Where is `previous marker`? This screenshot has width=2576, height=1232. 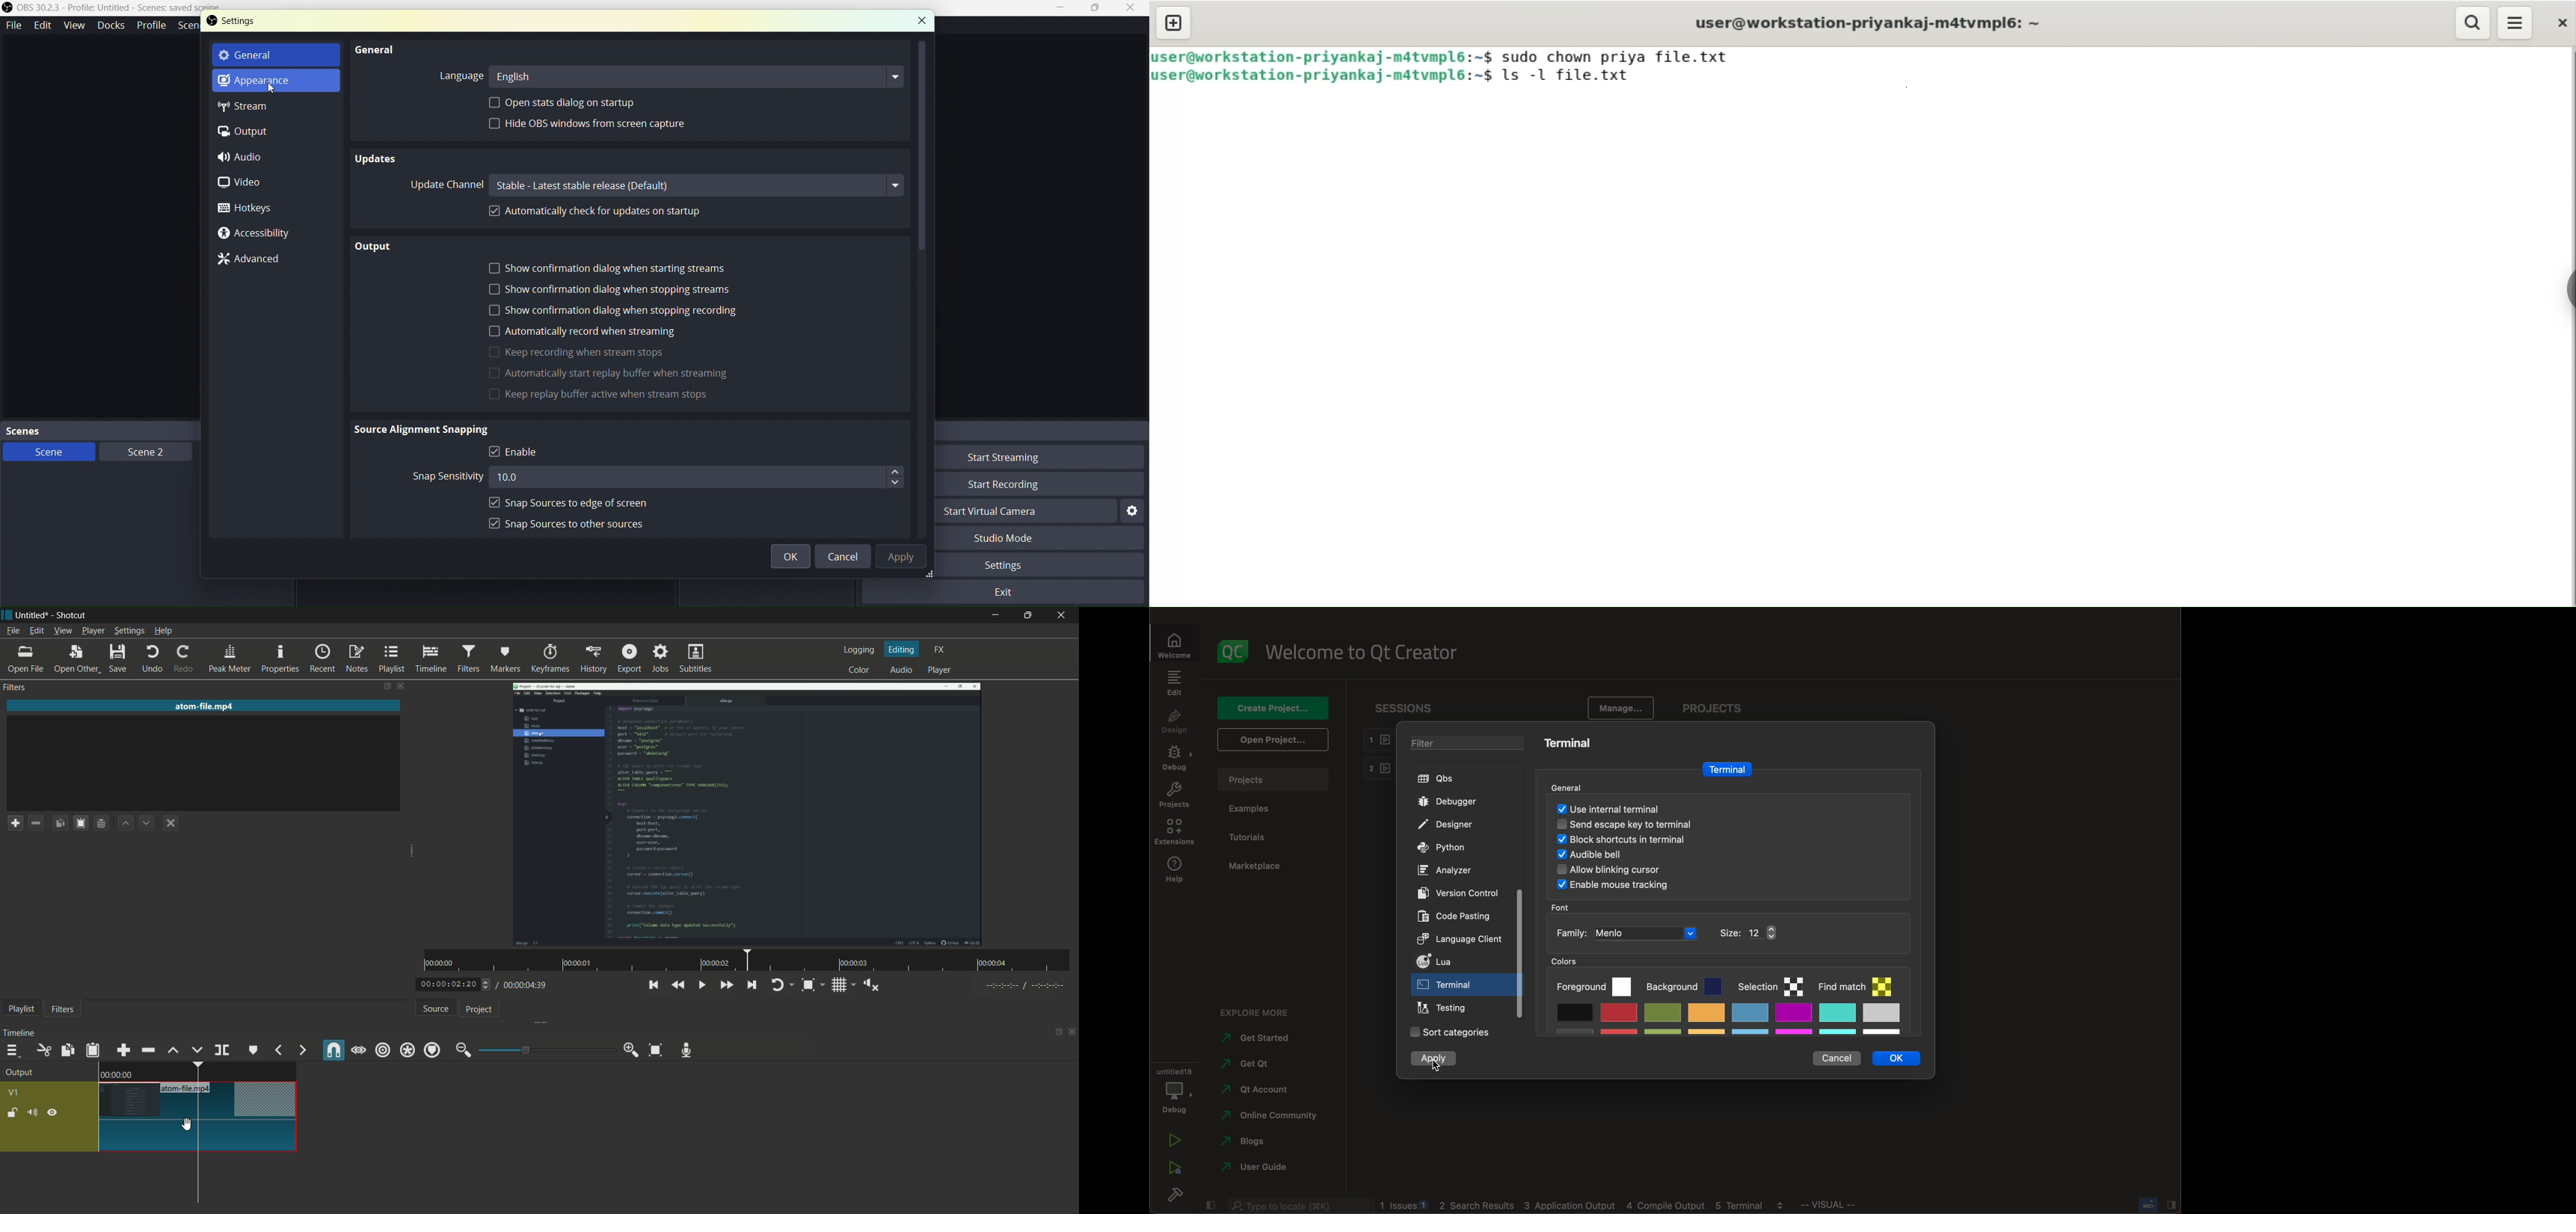
previous marker is located at coordinates (278, 1051).